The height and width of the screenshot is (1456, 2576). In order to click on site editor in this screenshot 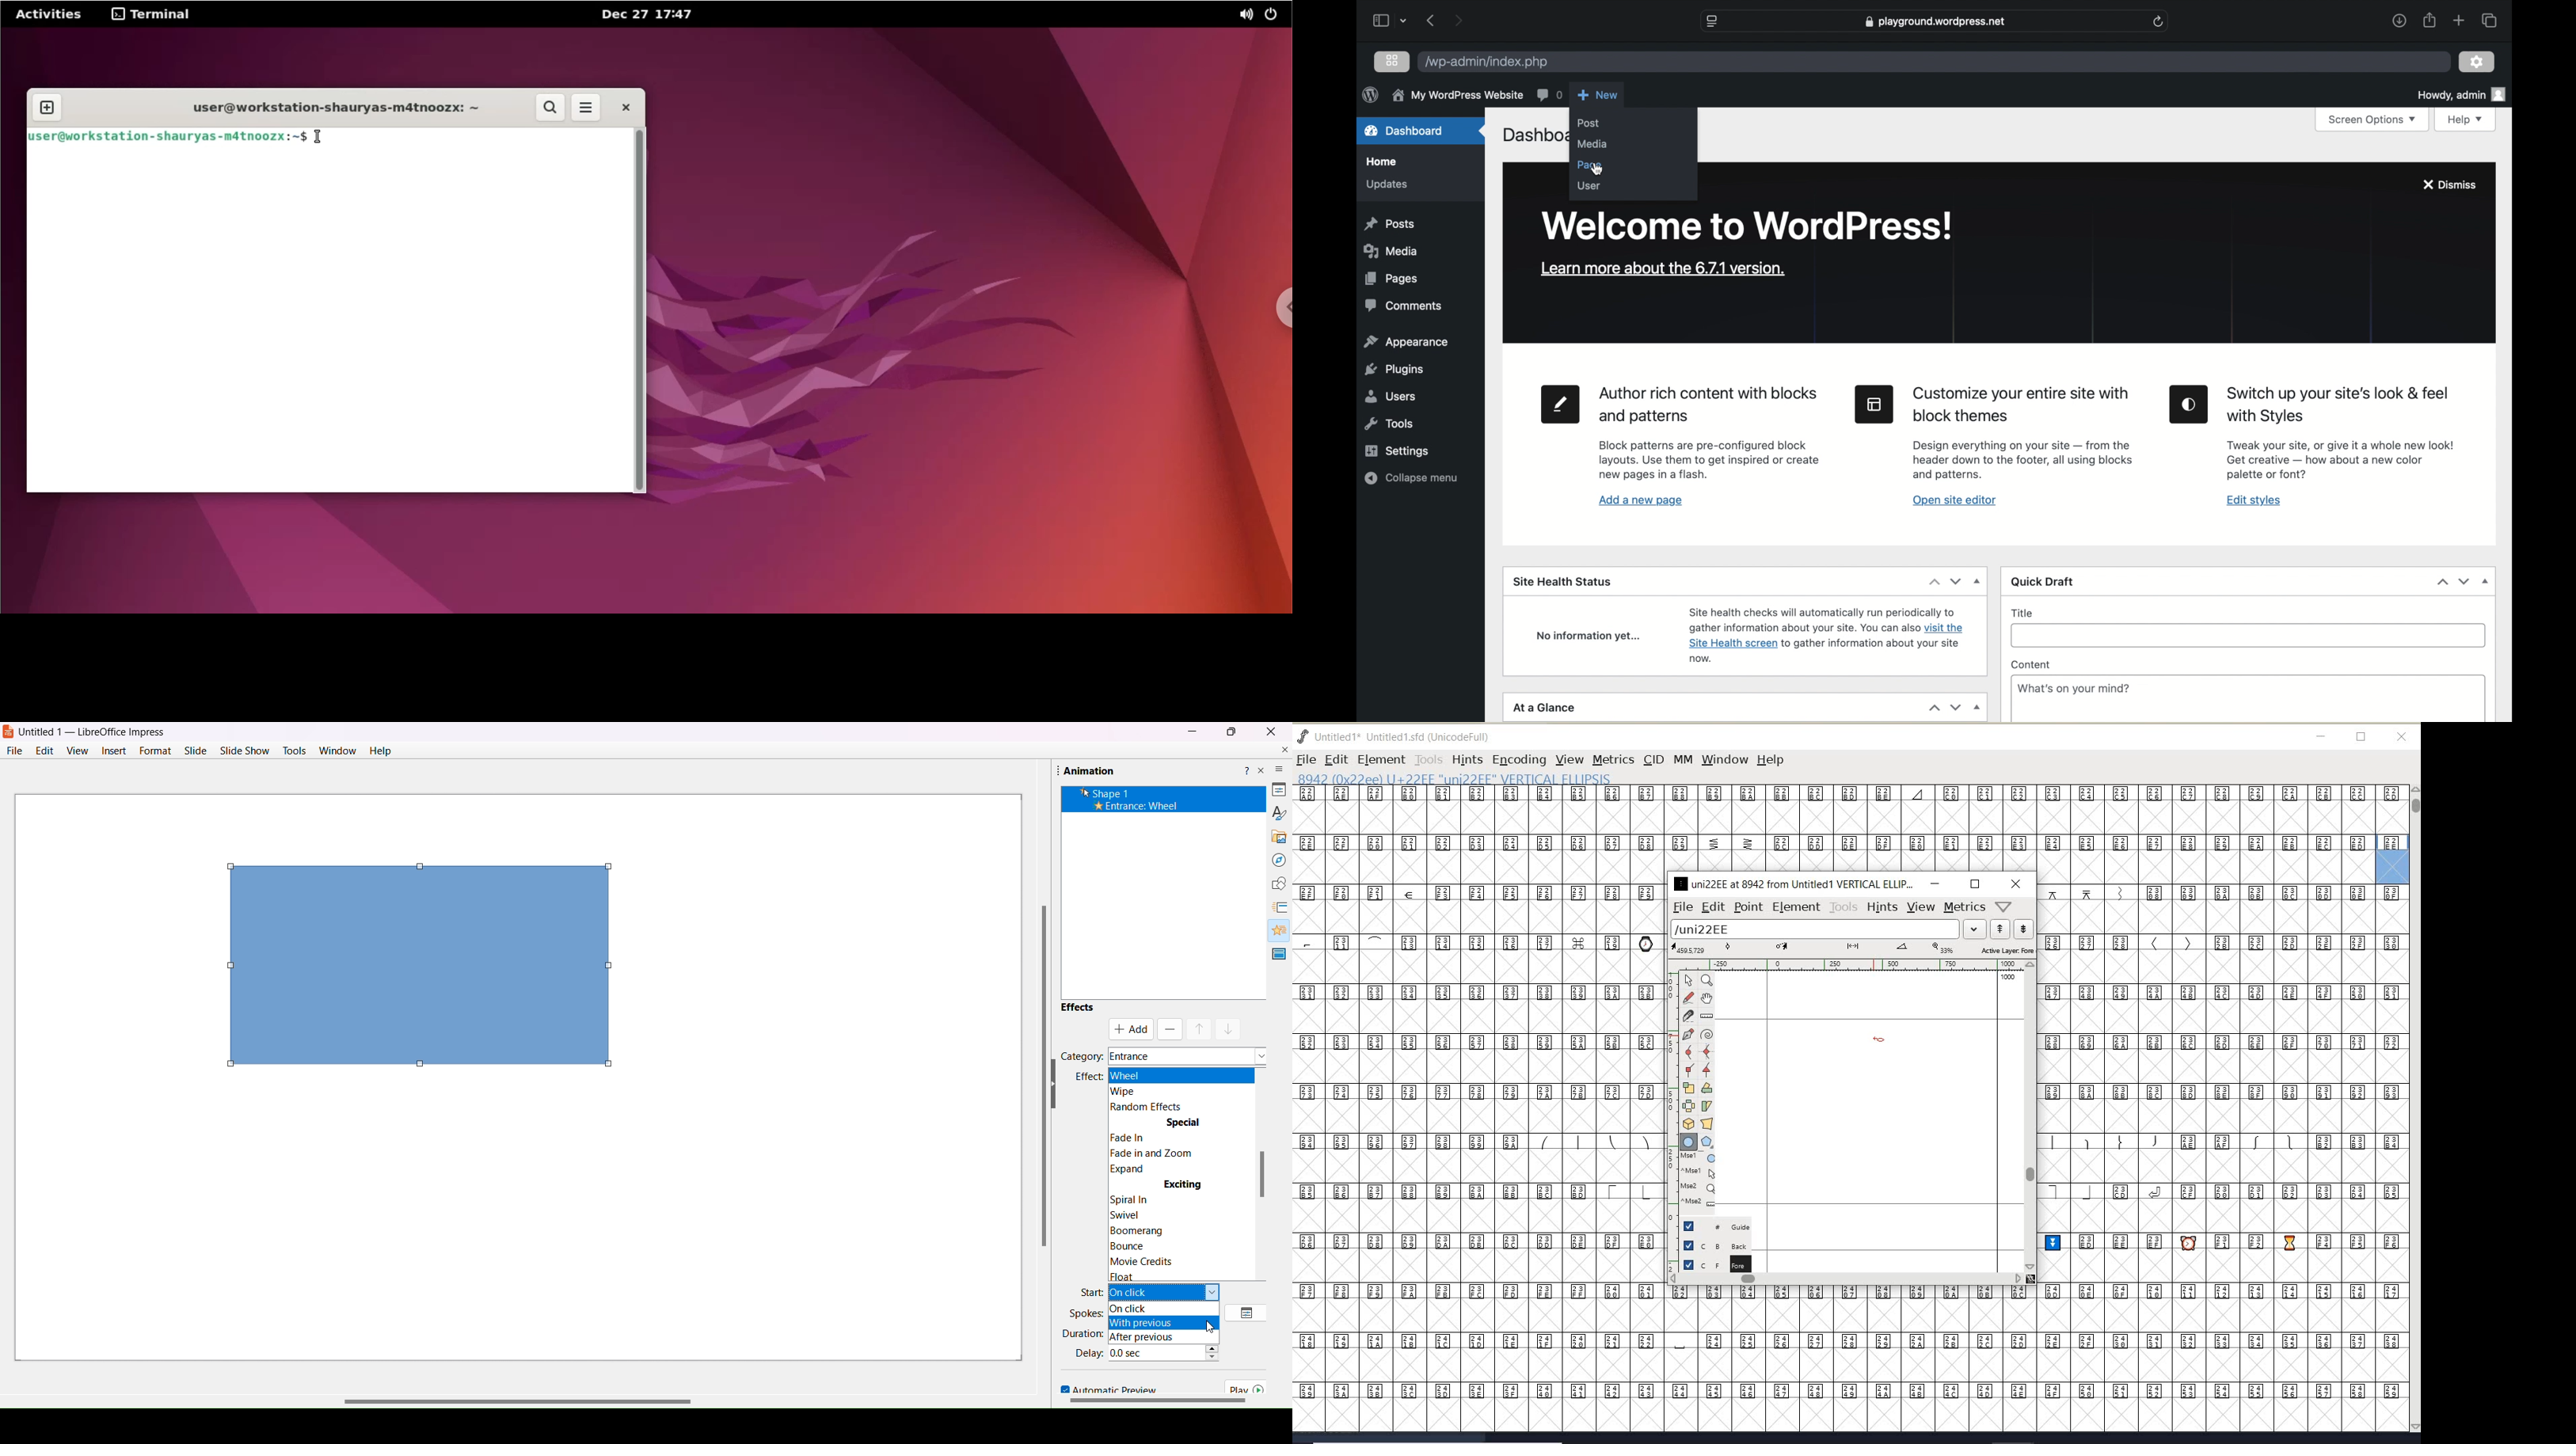, I will do `click(1875, 404)`.